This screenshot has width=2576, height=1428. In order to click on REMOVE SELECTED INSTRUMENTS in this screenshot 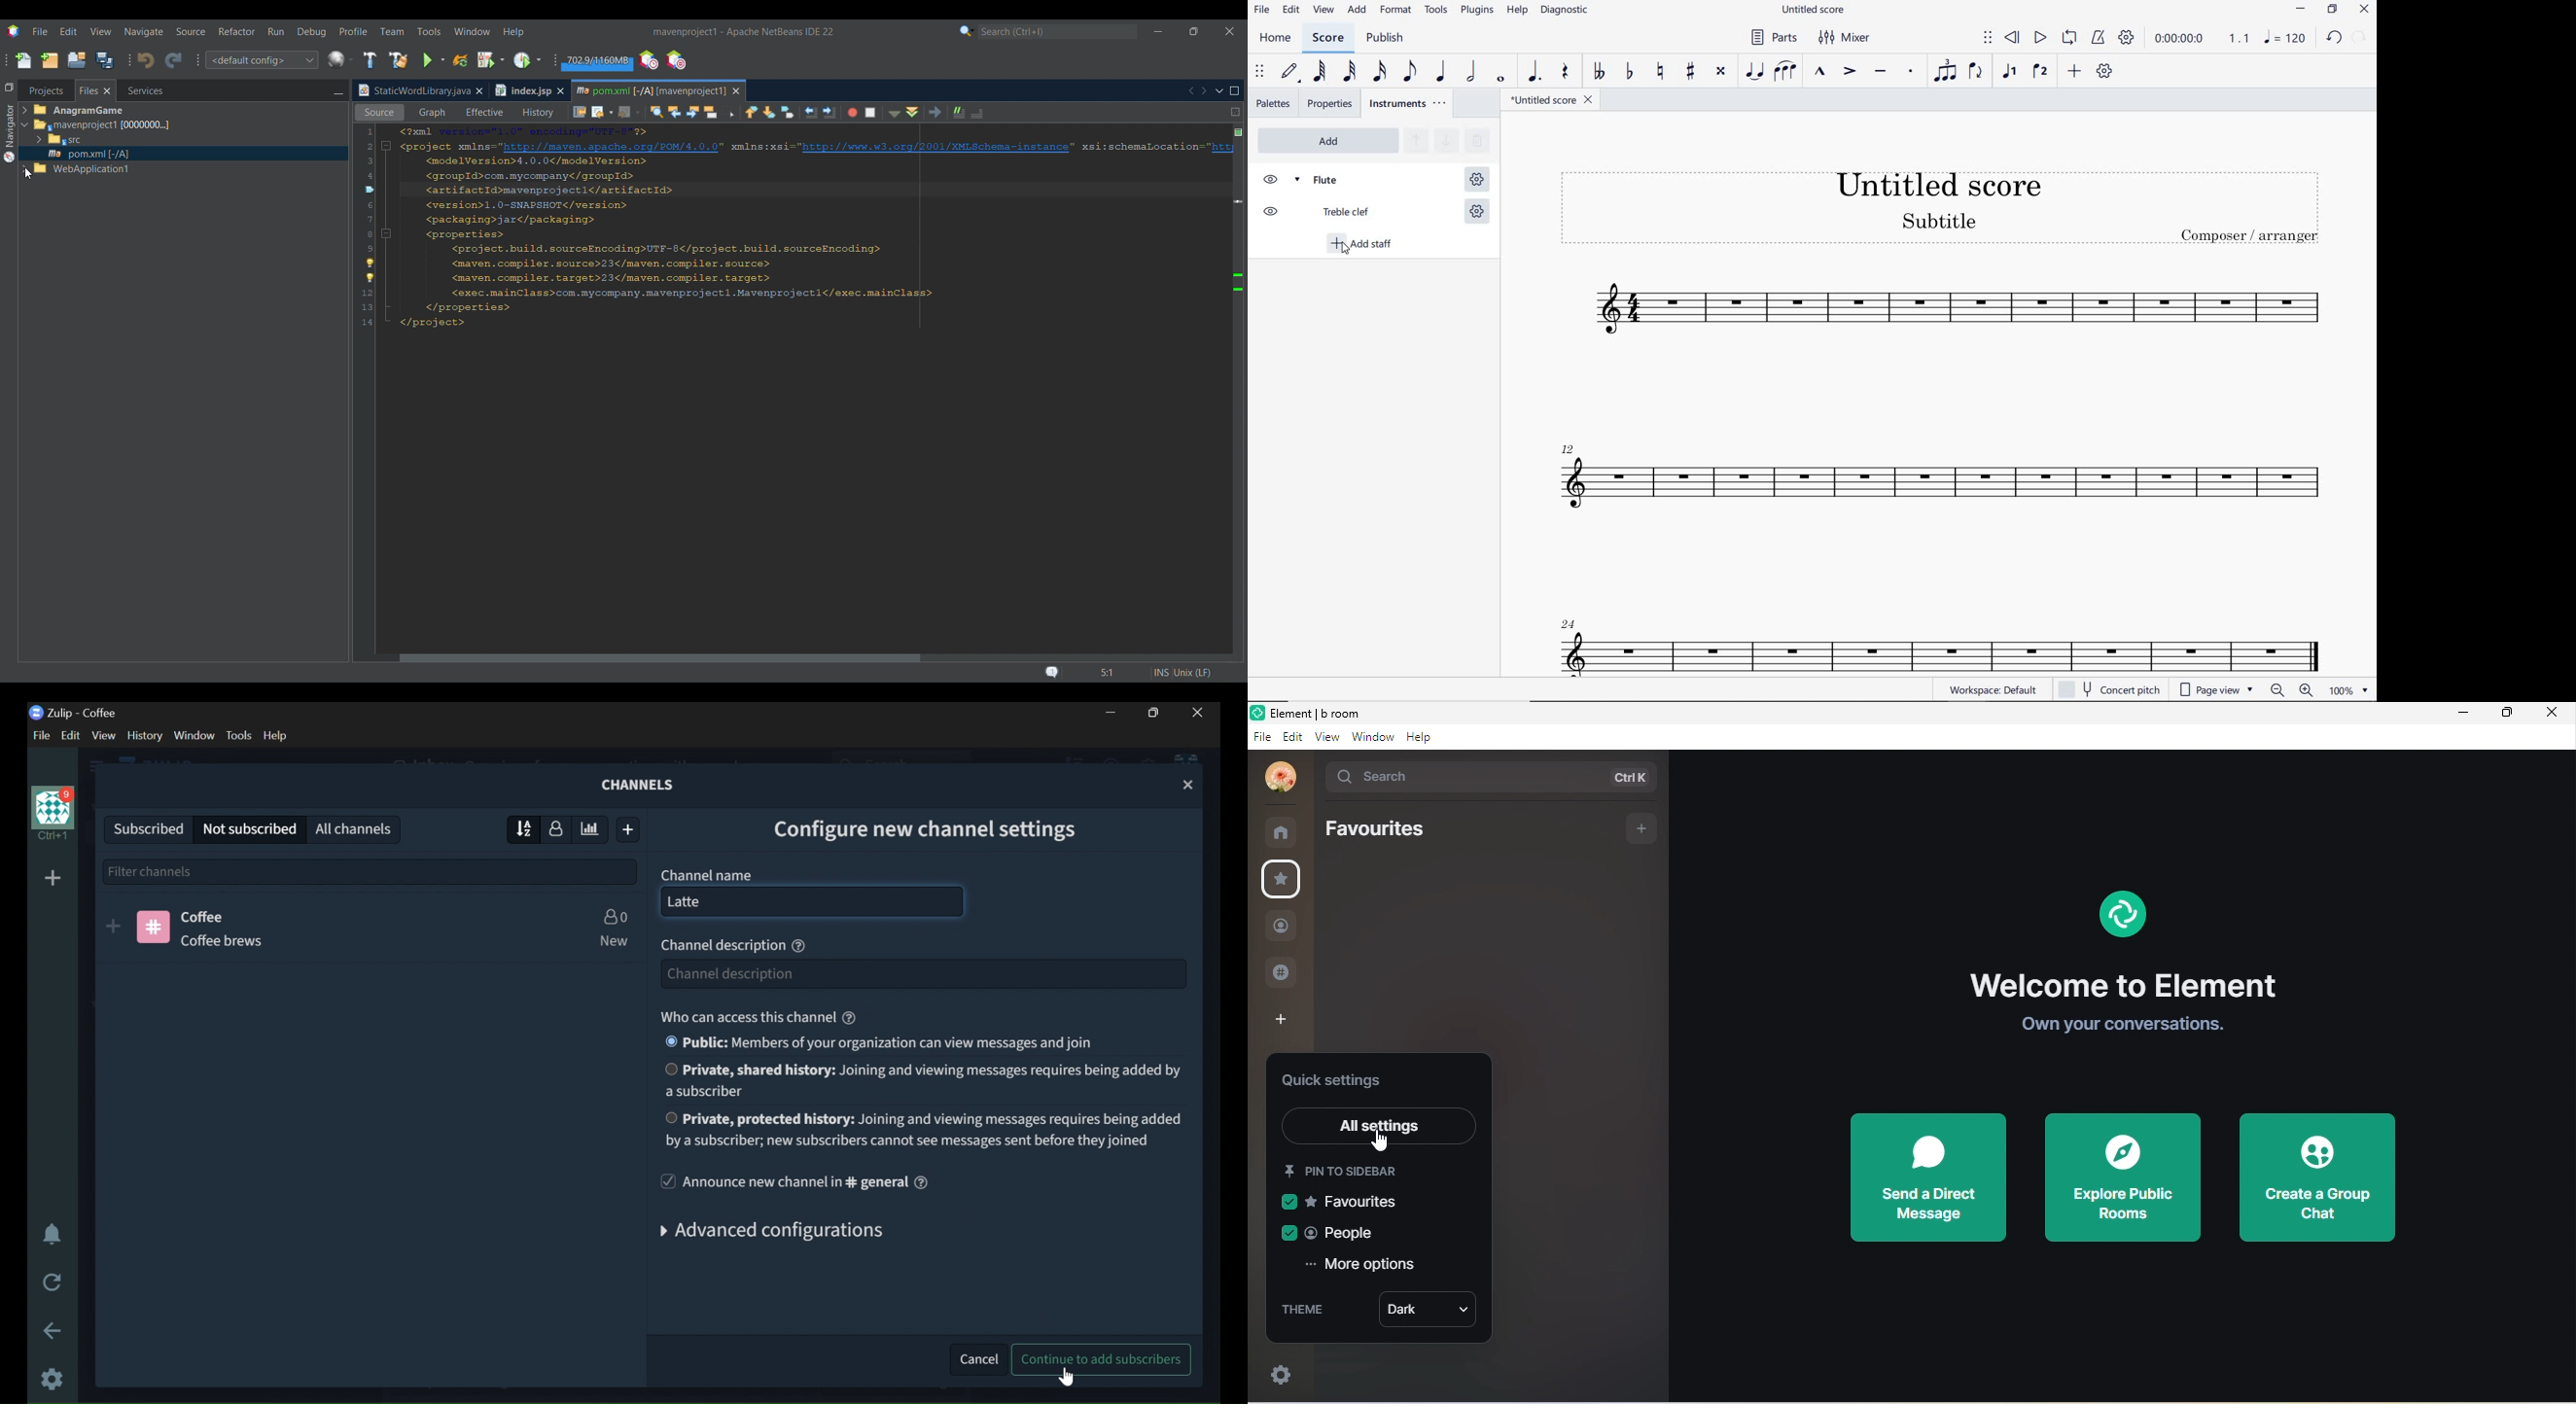, I will do `click(1476, 139)`.